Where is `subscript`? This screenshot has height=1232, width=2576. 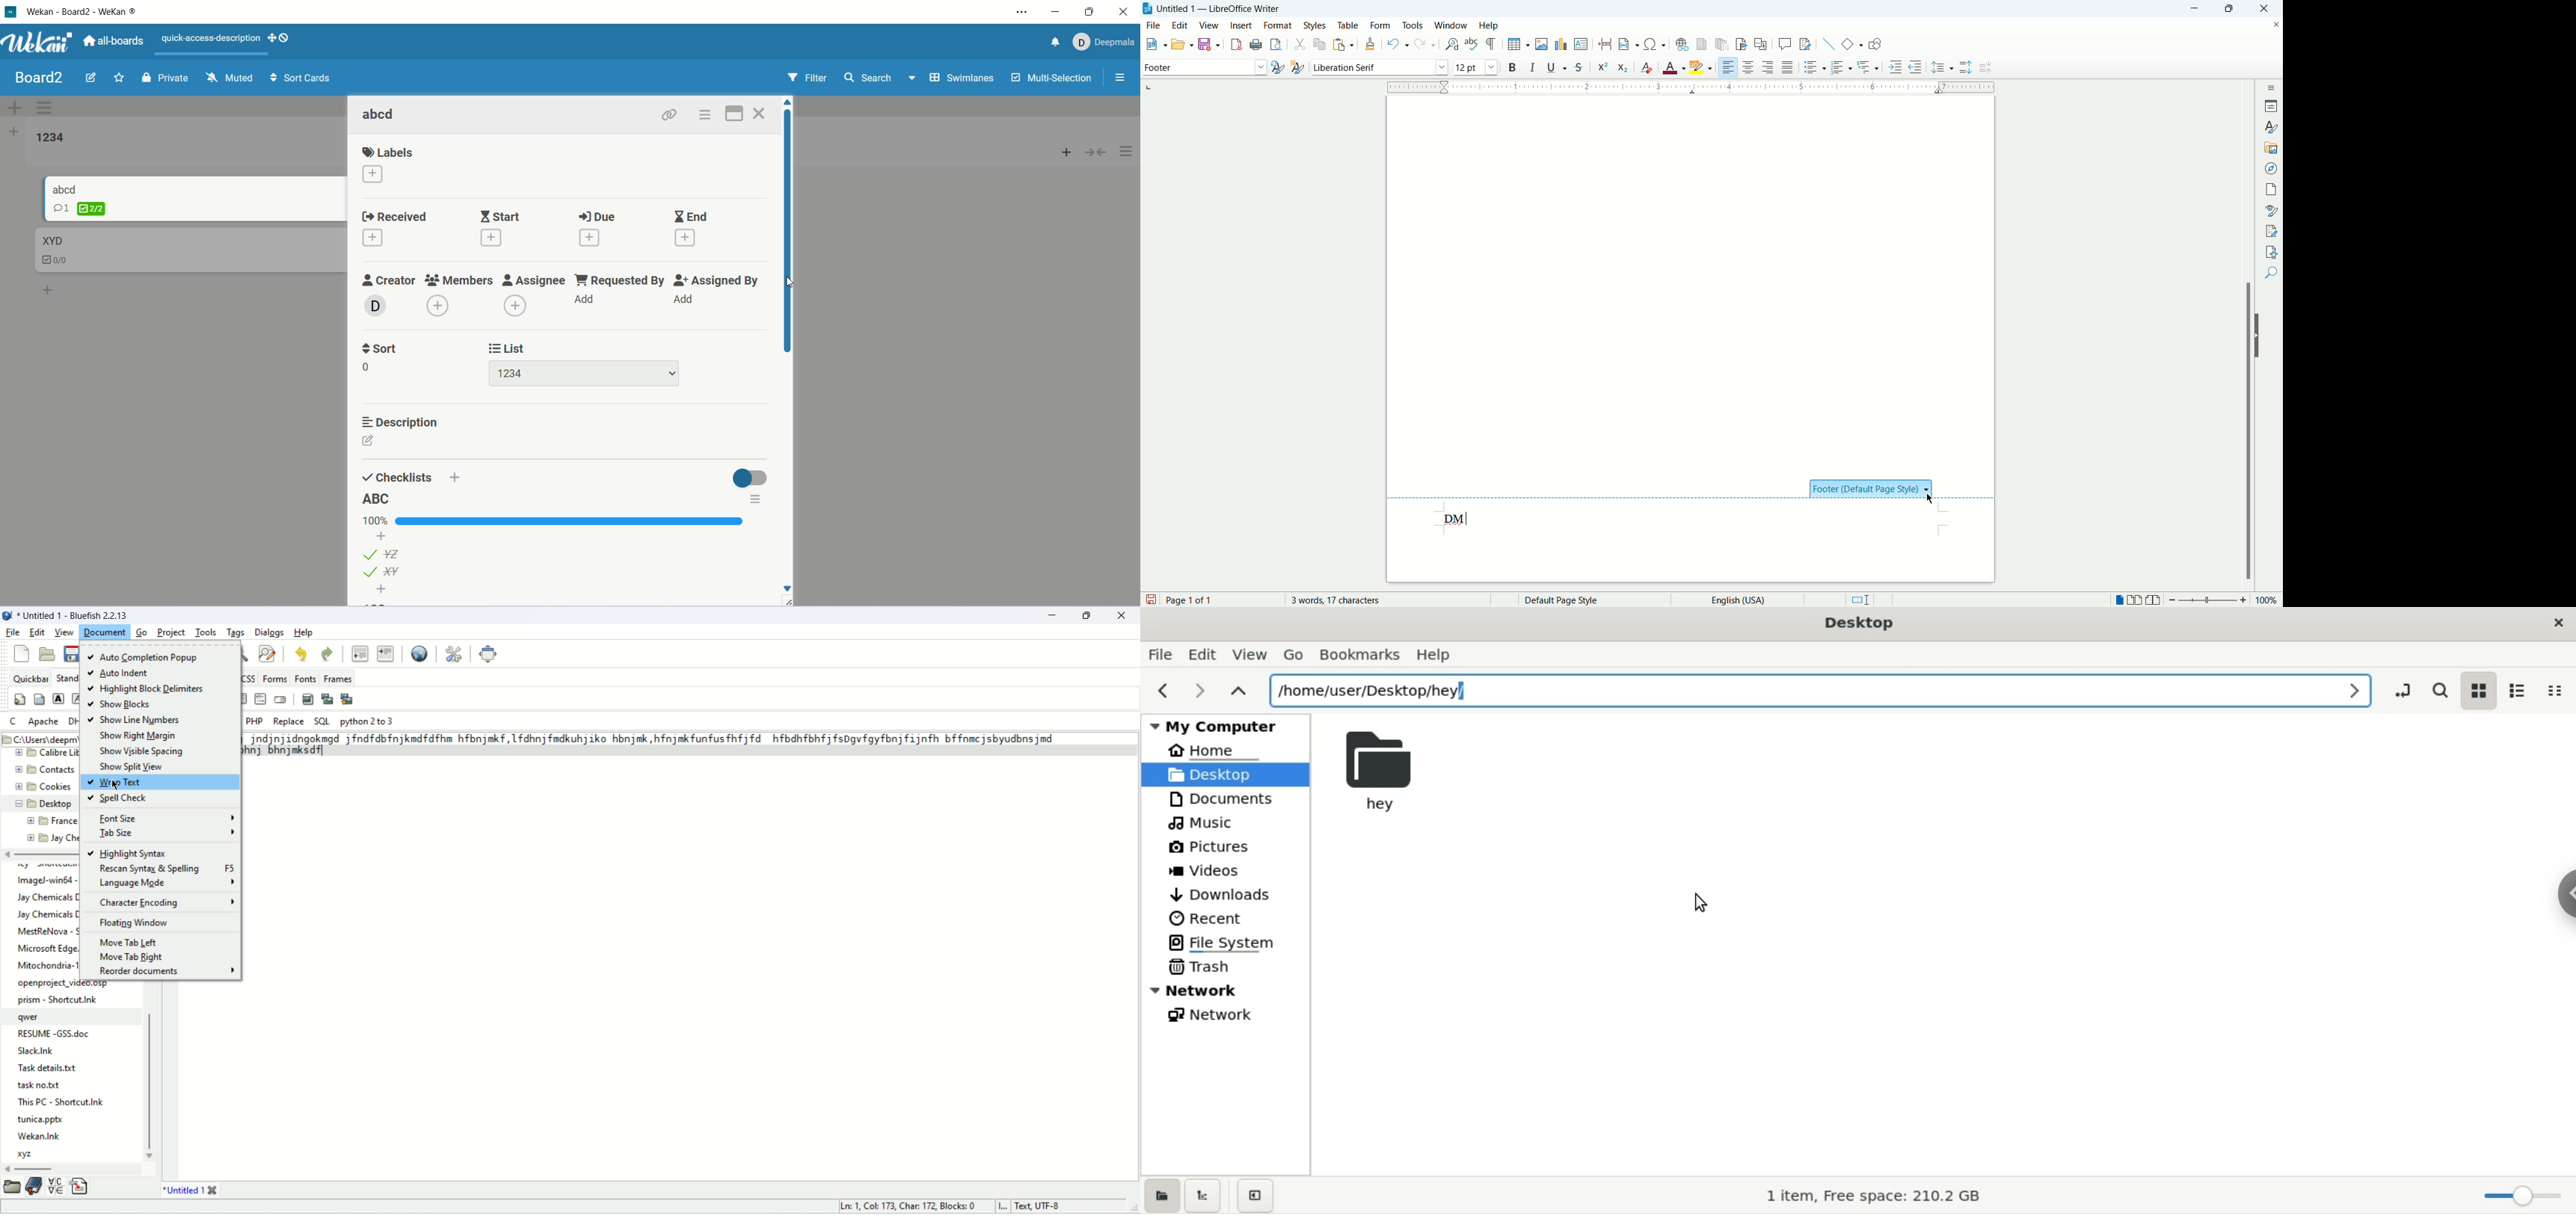 subscript is located at coordinates (1624, 68).